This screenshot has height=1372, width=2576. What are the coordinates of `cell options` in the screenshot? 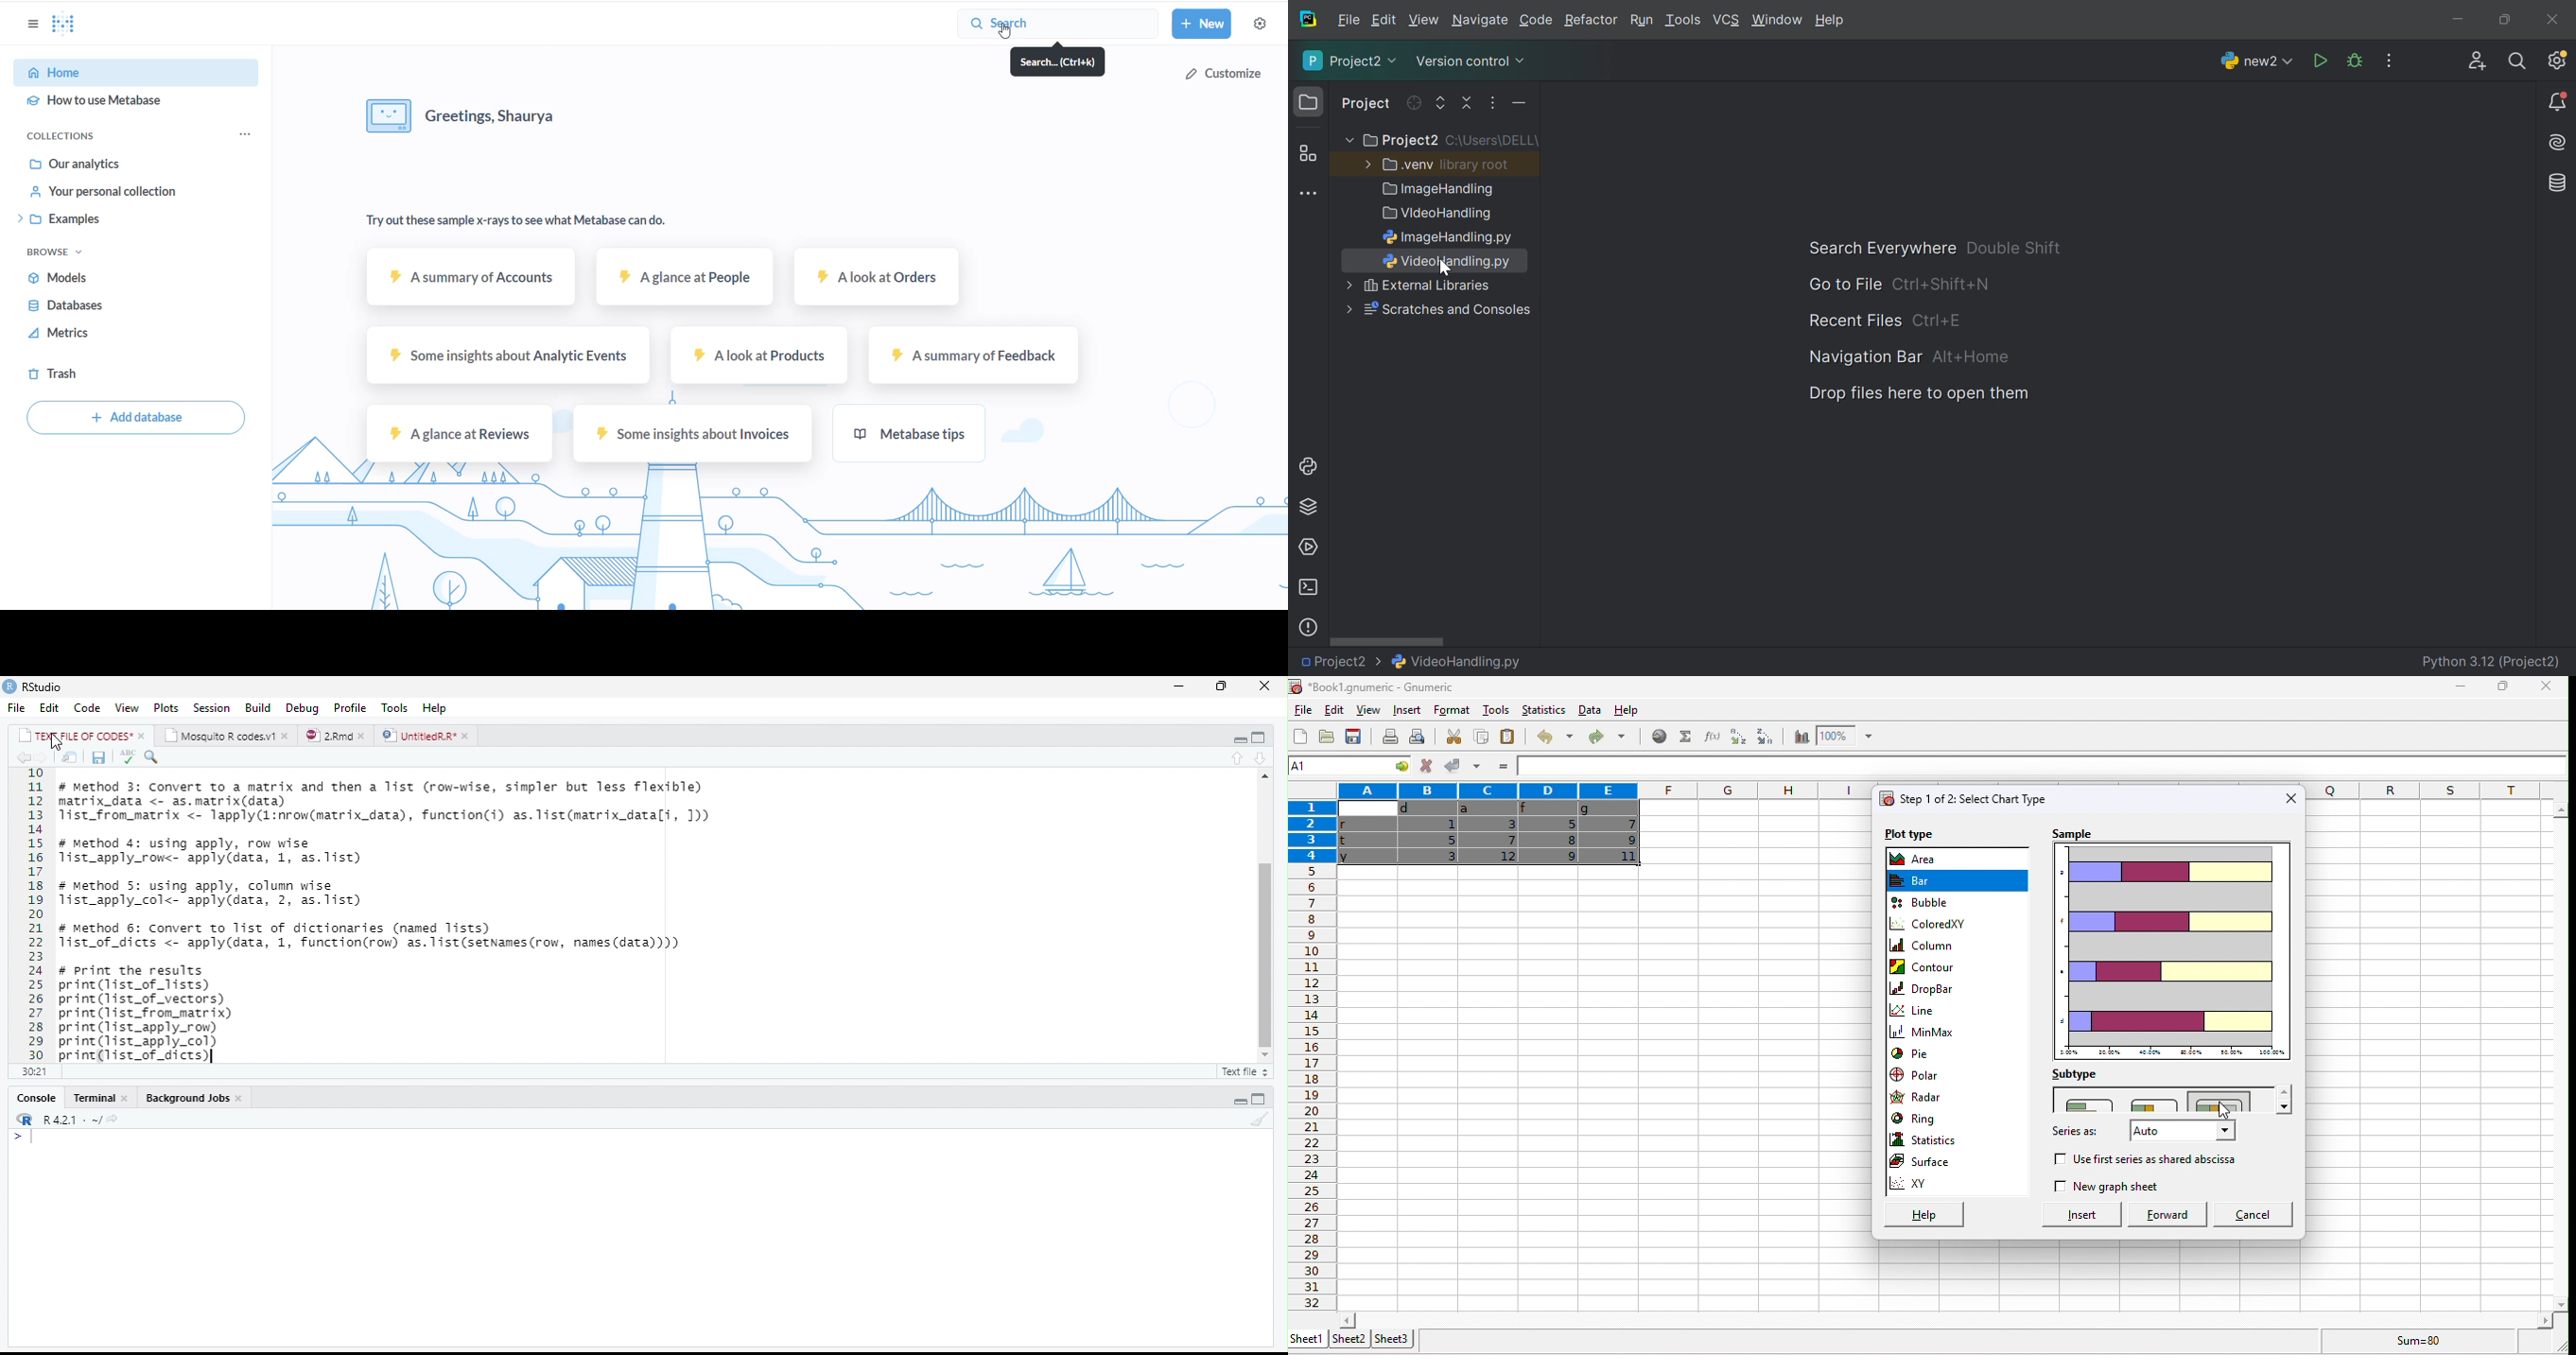 It's located at (1398, 766).